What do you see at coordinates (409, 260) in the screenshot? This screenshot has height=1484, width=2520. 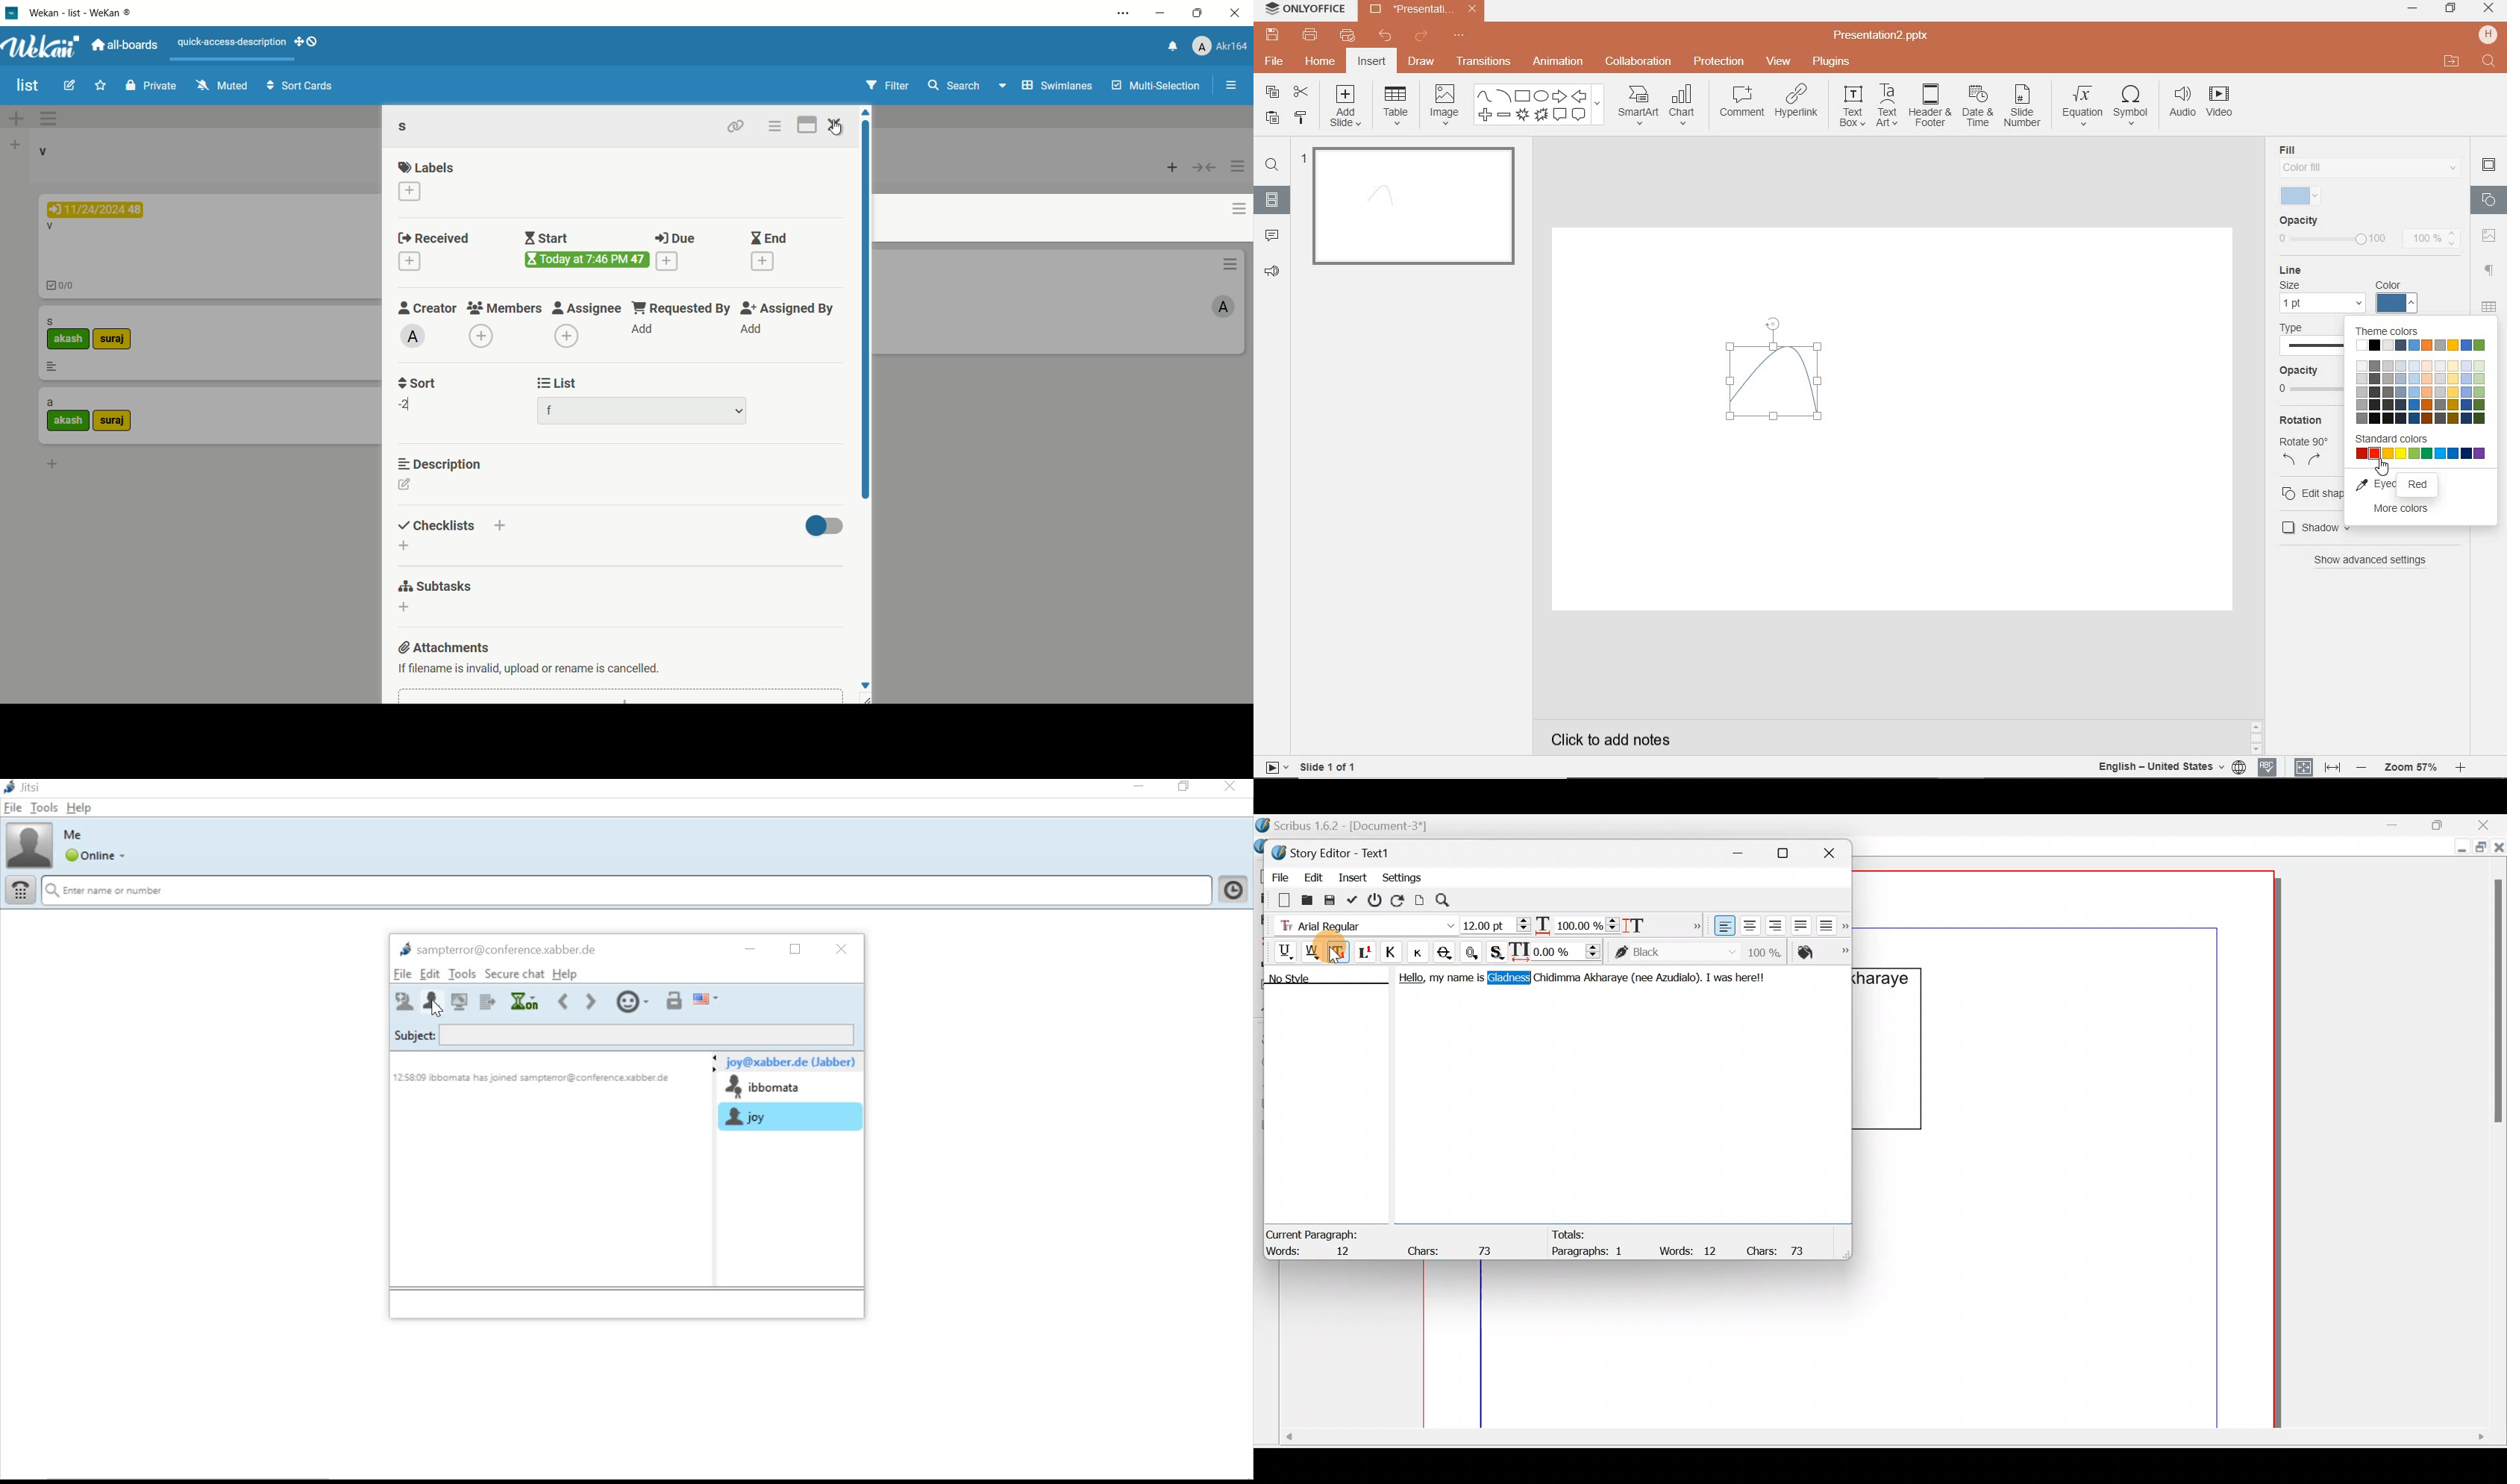 I see `add receive date` at bounding box center [409, 260].